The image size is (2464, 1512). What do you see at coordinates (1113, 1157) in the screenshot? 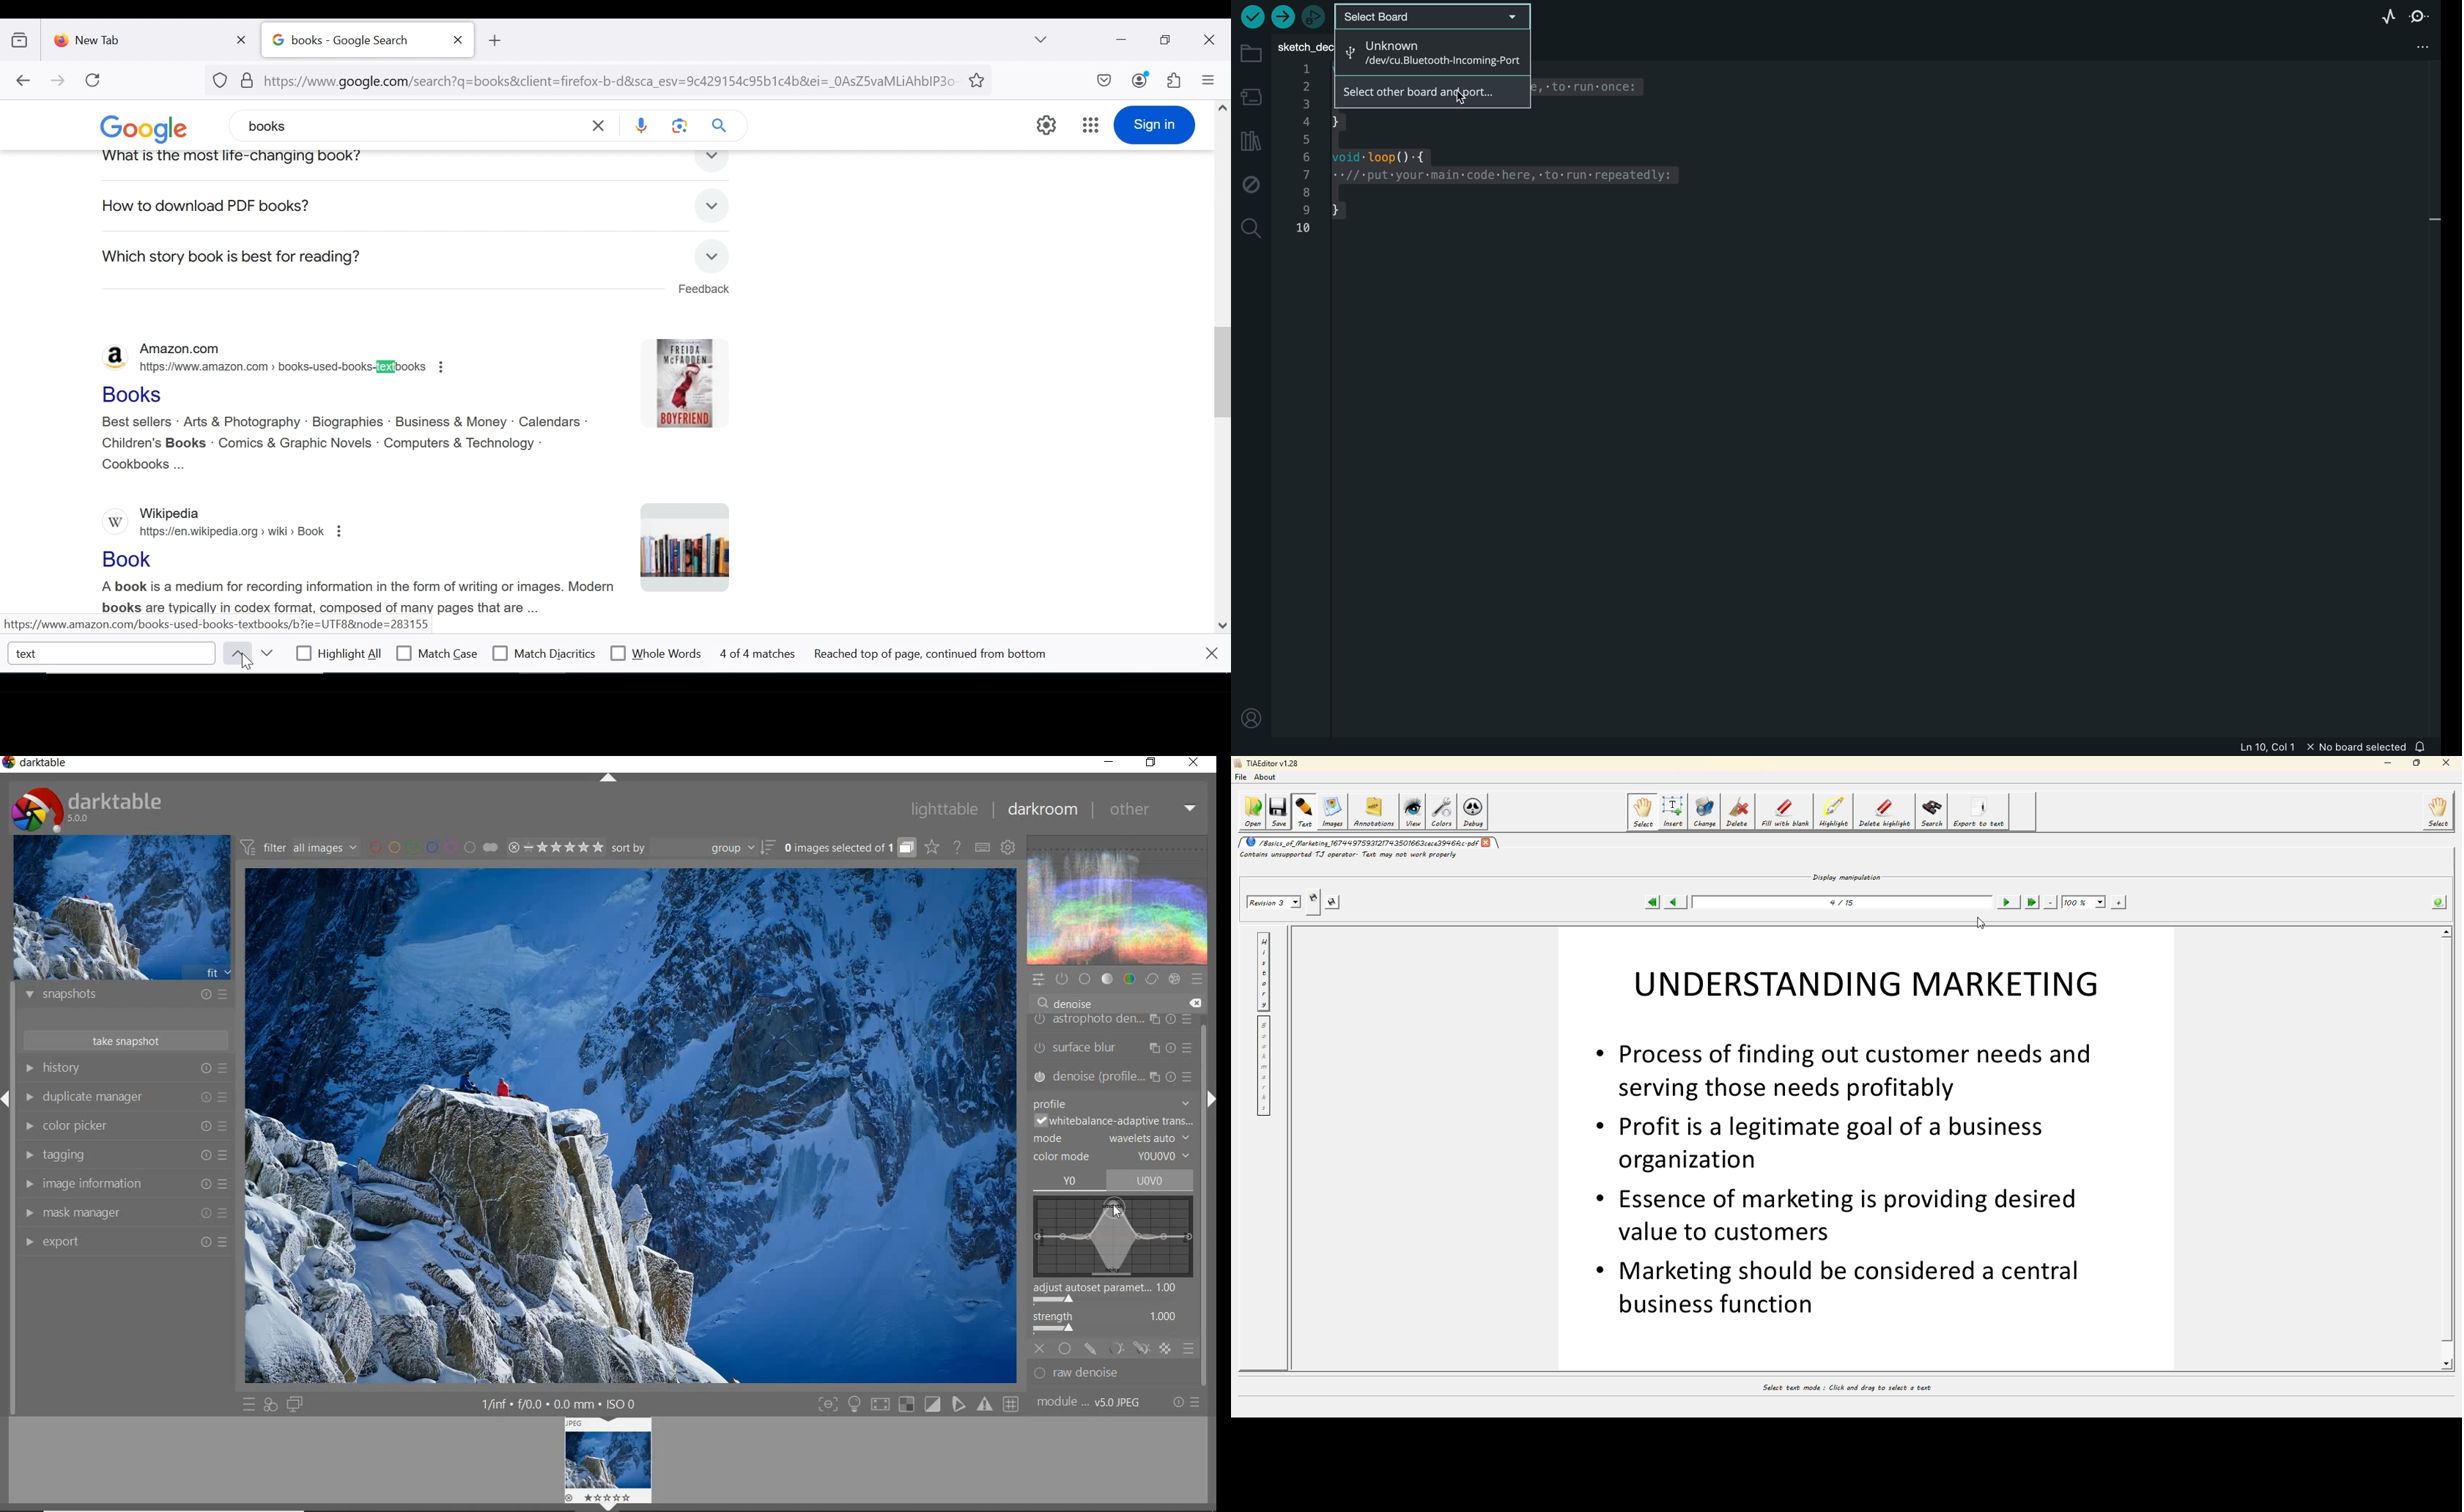
I see `COLOR MODE: YOUOVO` at bounding box center [1113, 1157].